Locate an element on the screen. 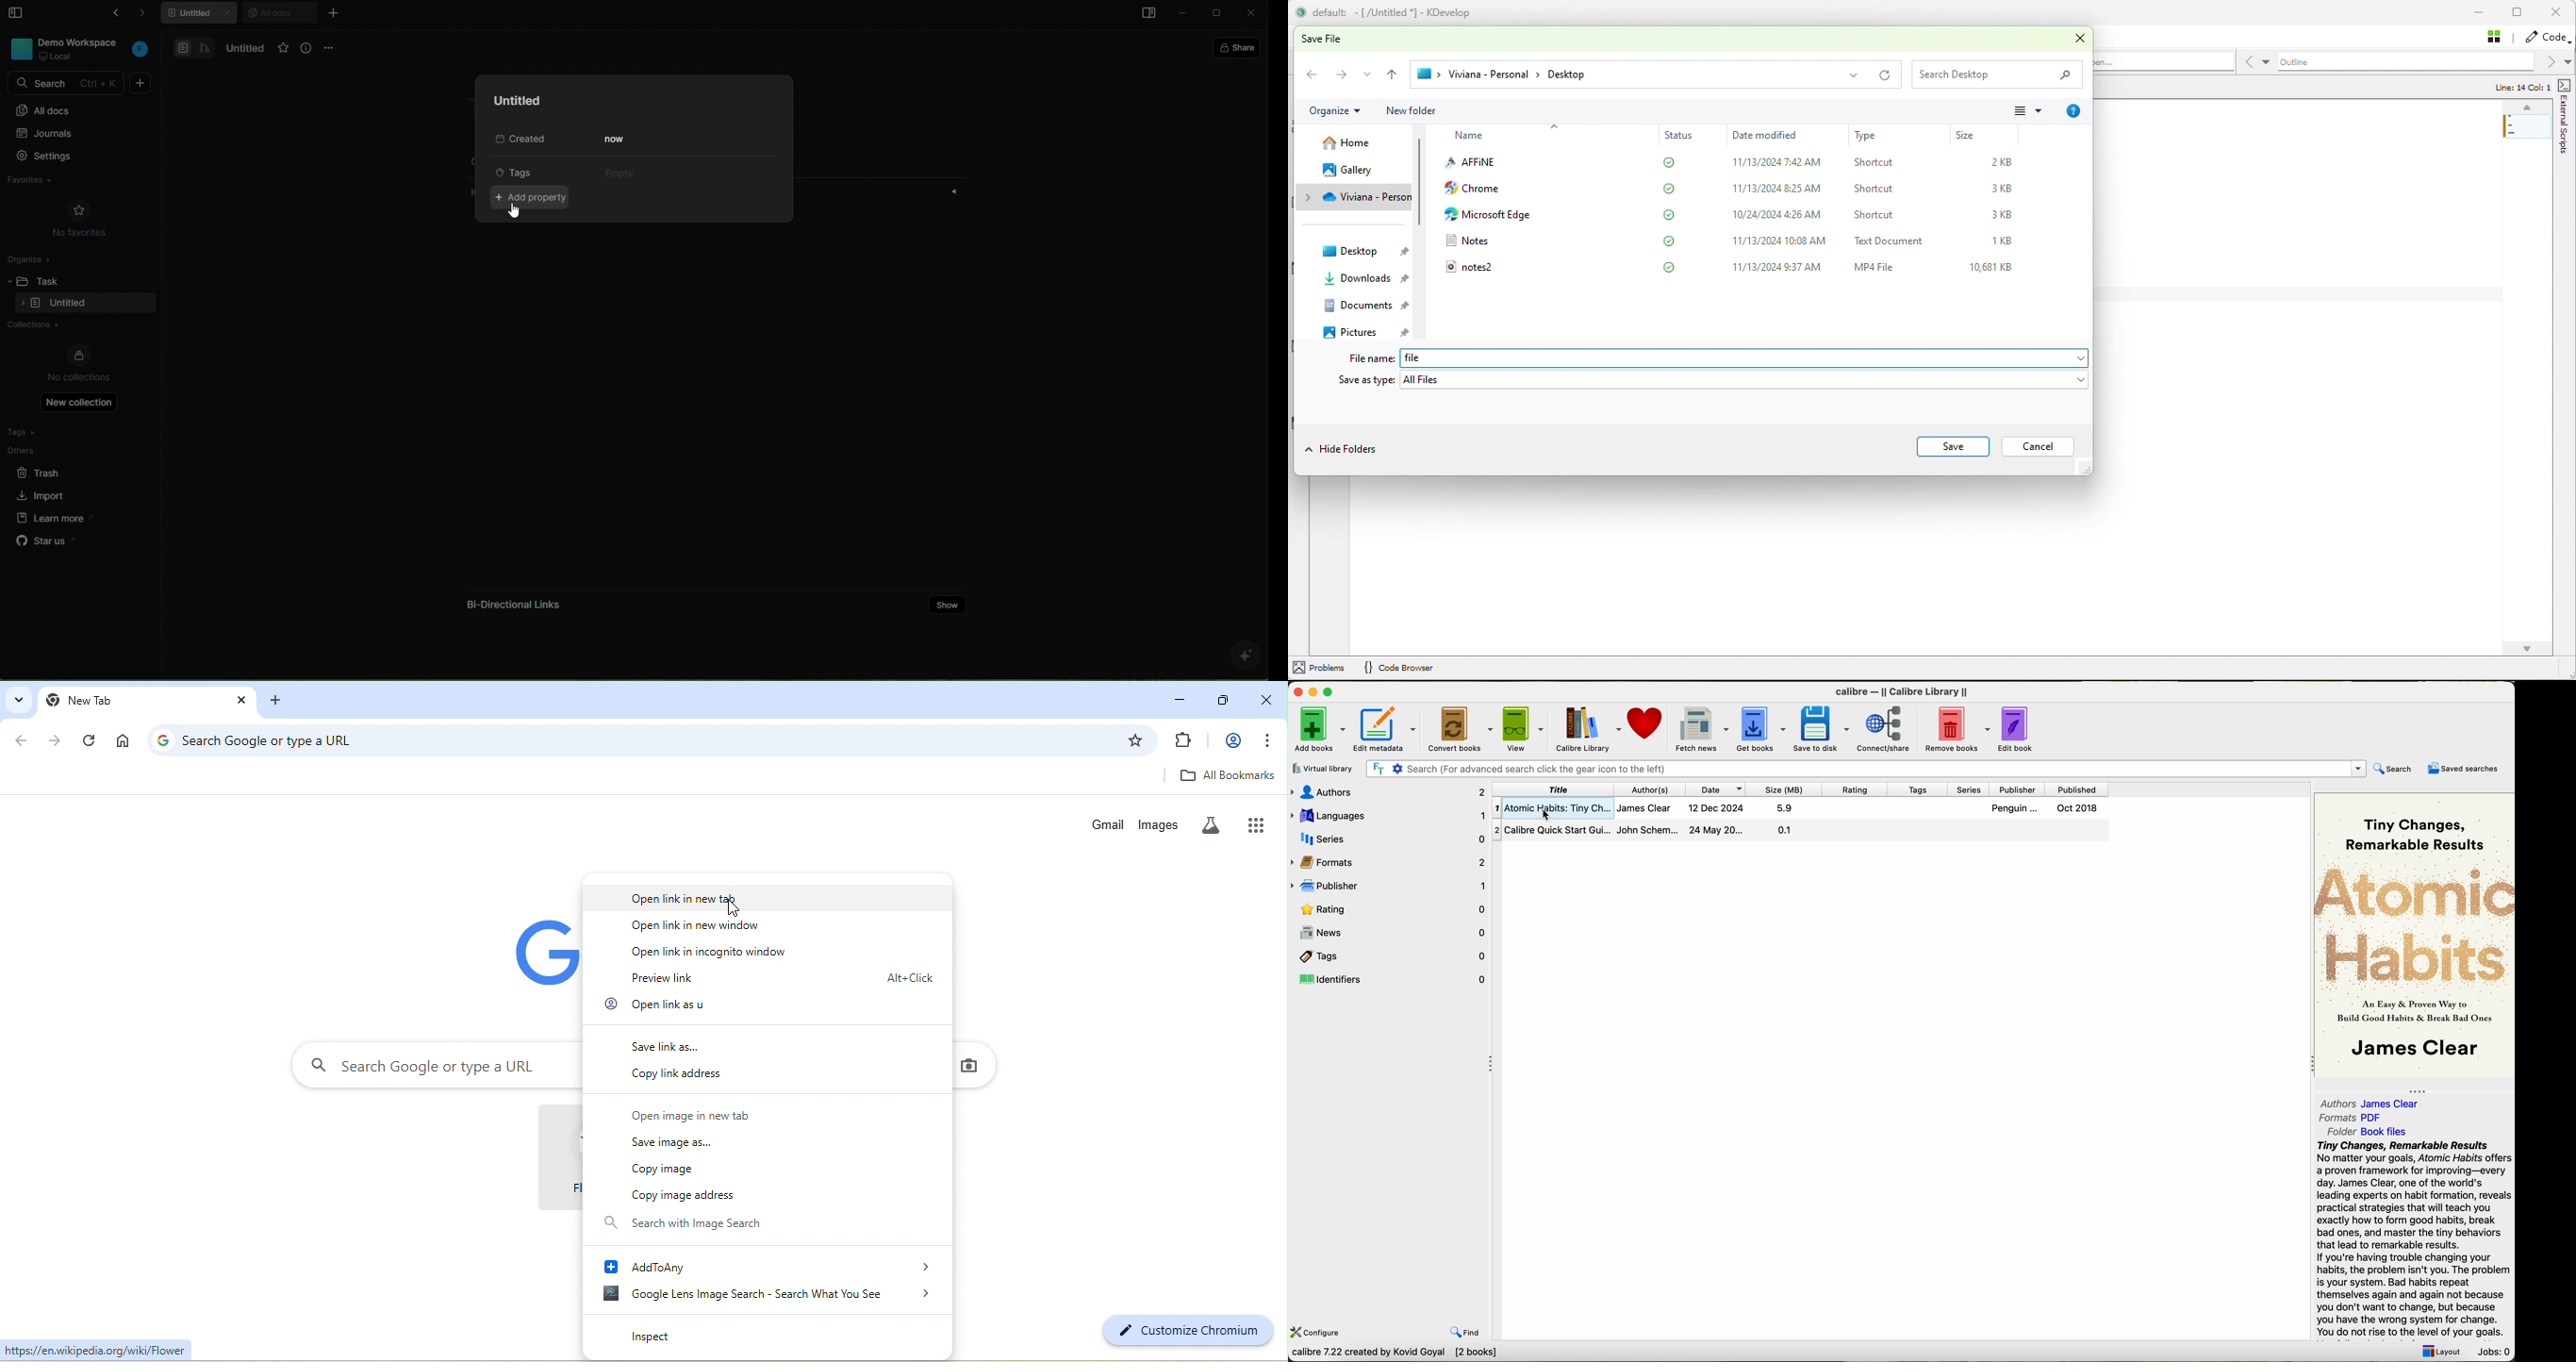  task is located at coordinates (54, 279).